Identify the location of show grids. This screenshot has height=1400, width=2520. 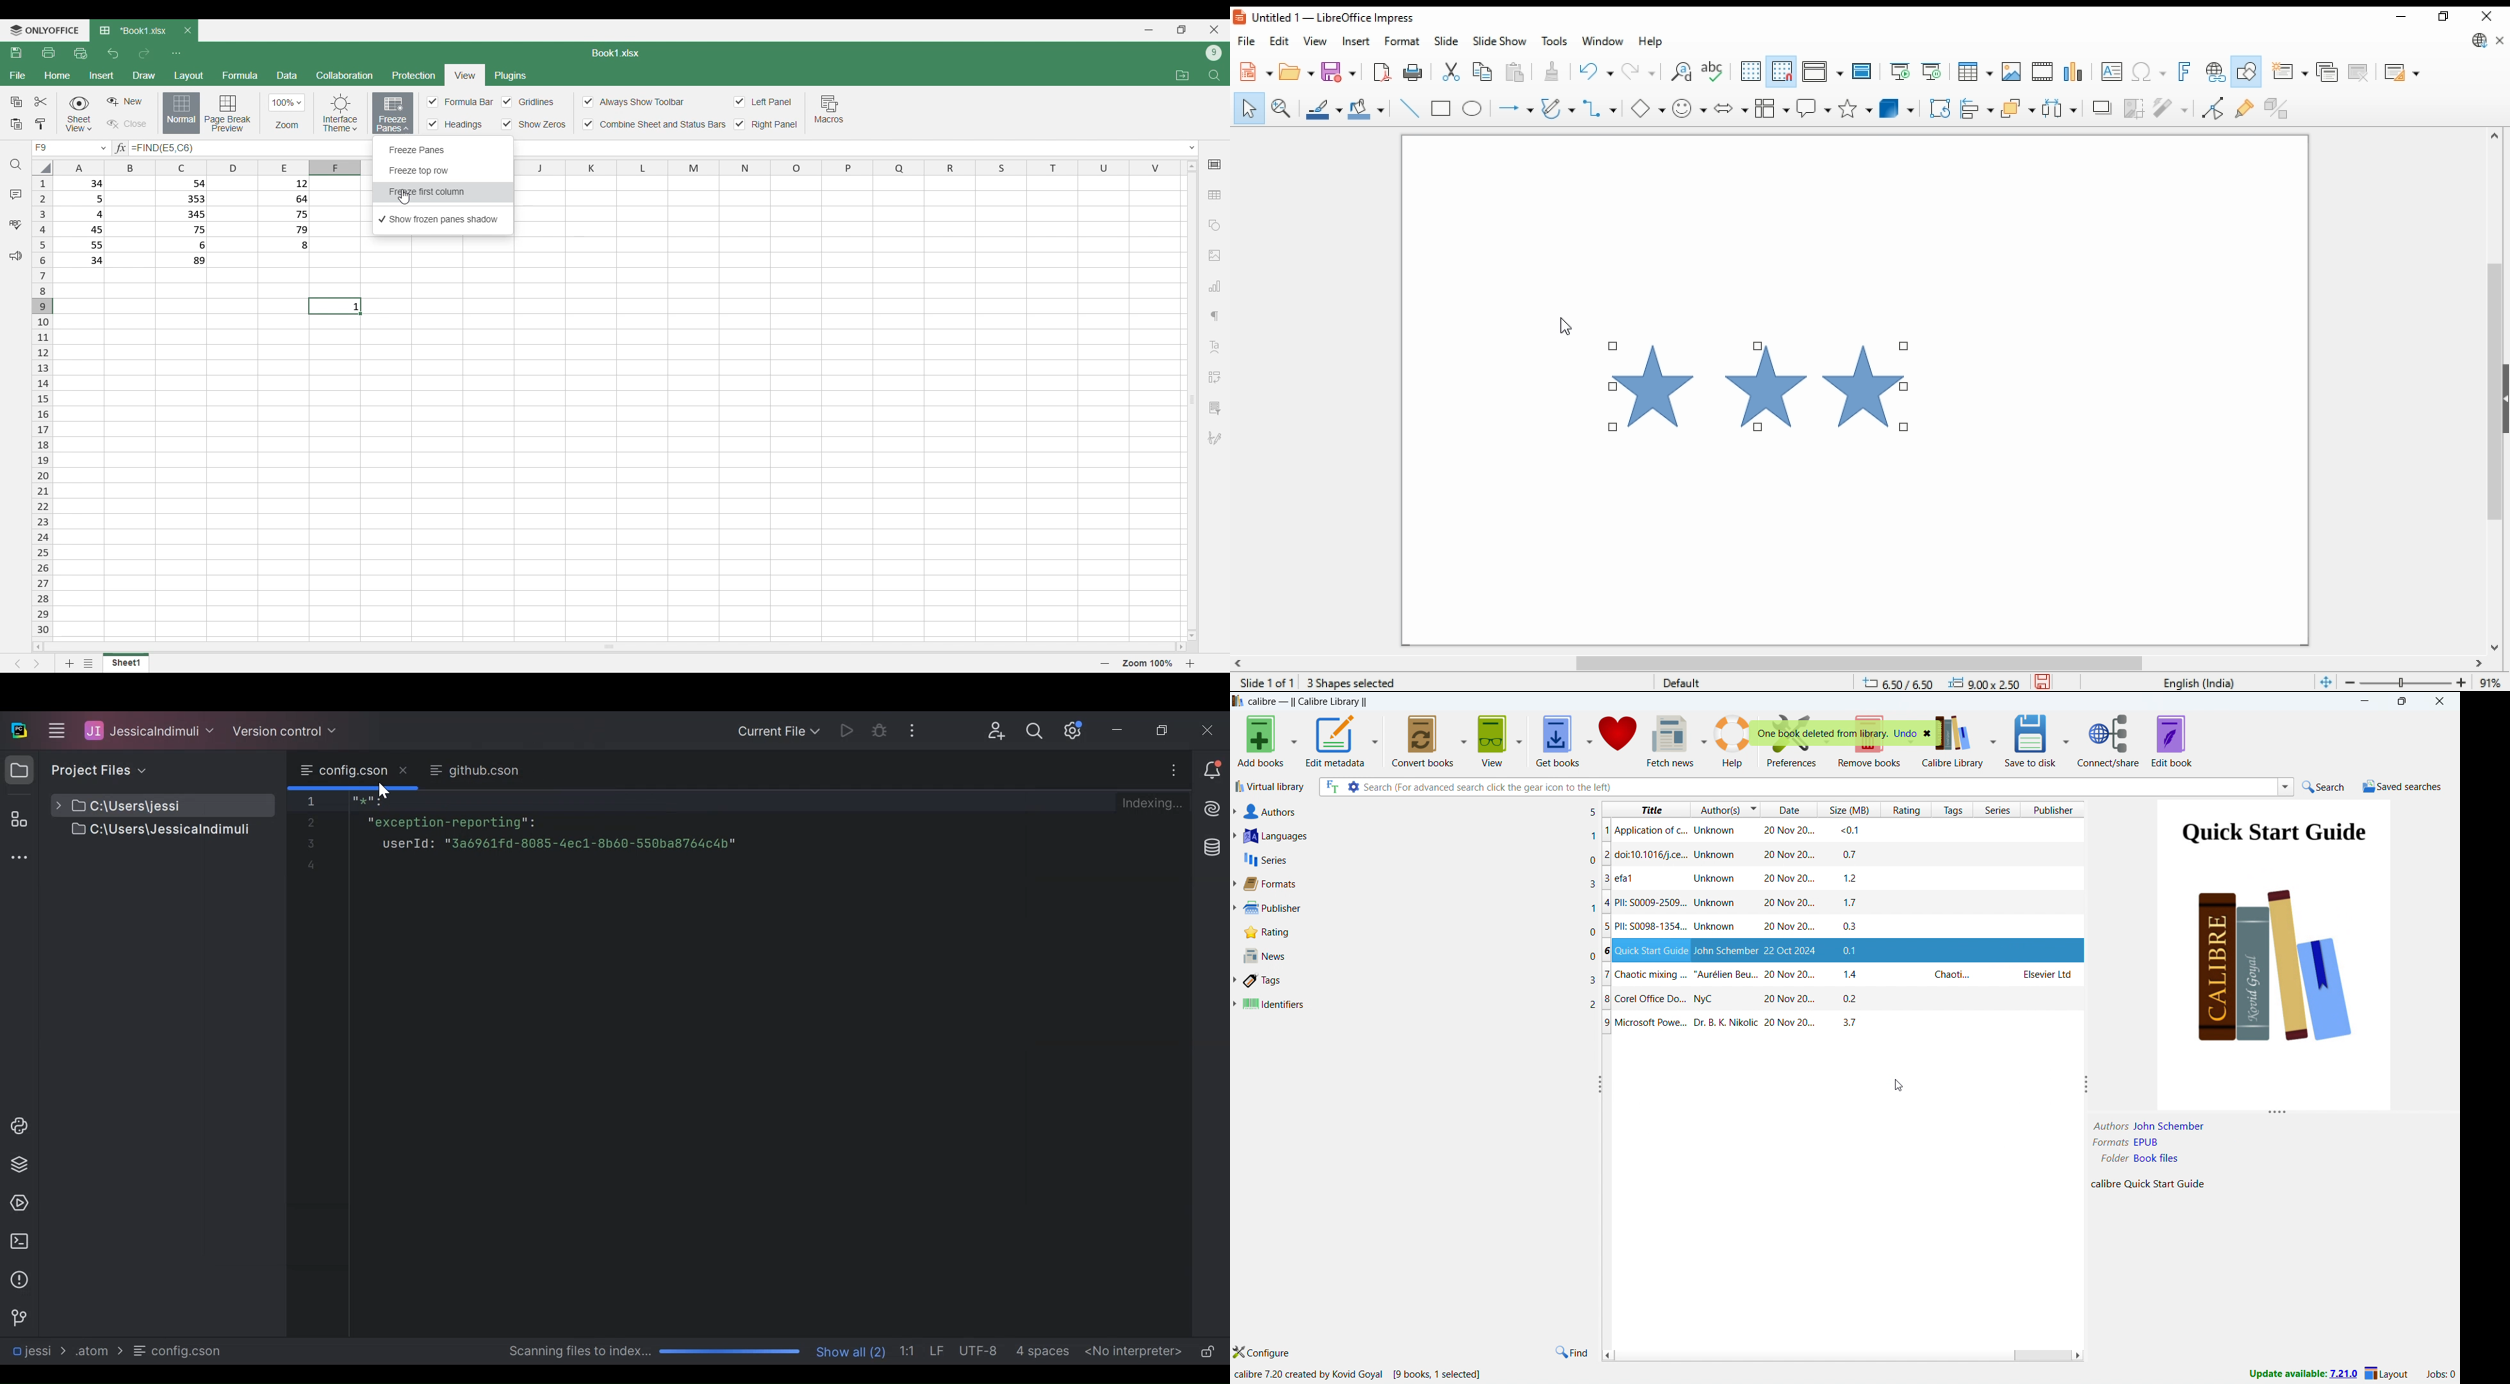
(1749, 71).